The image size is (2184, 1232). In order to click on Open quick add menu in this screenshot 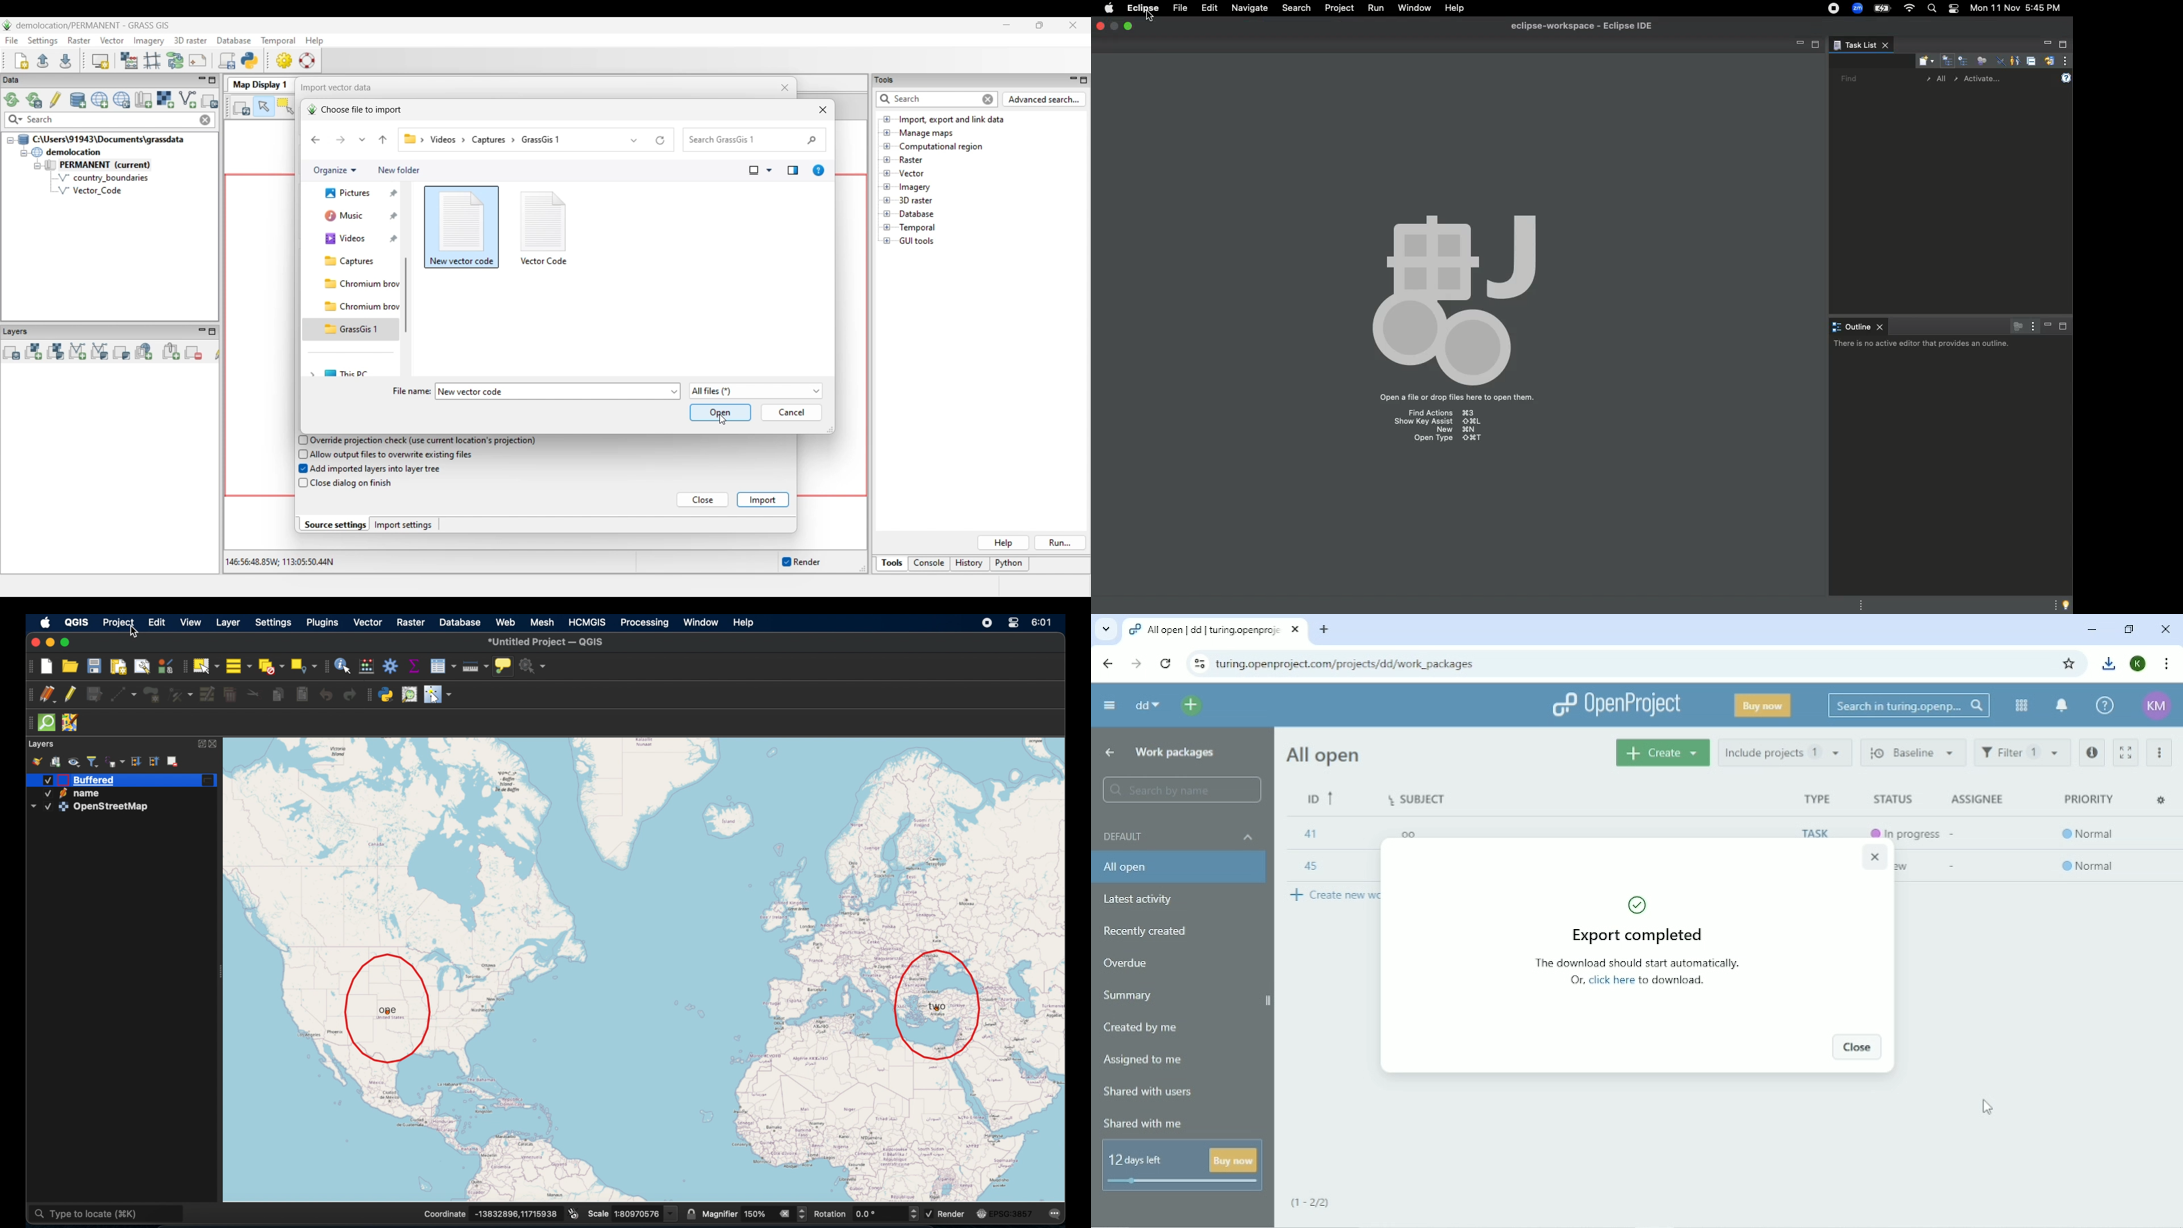, I will do `click(1191, 705)`.